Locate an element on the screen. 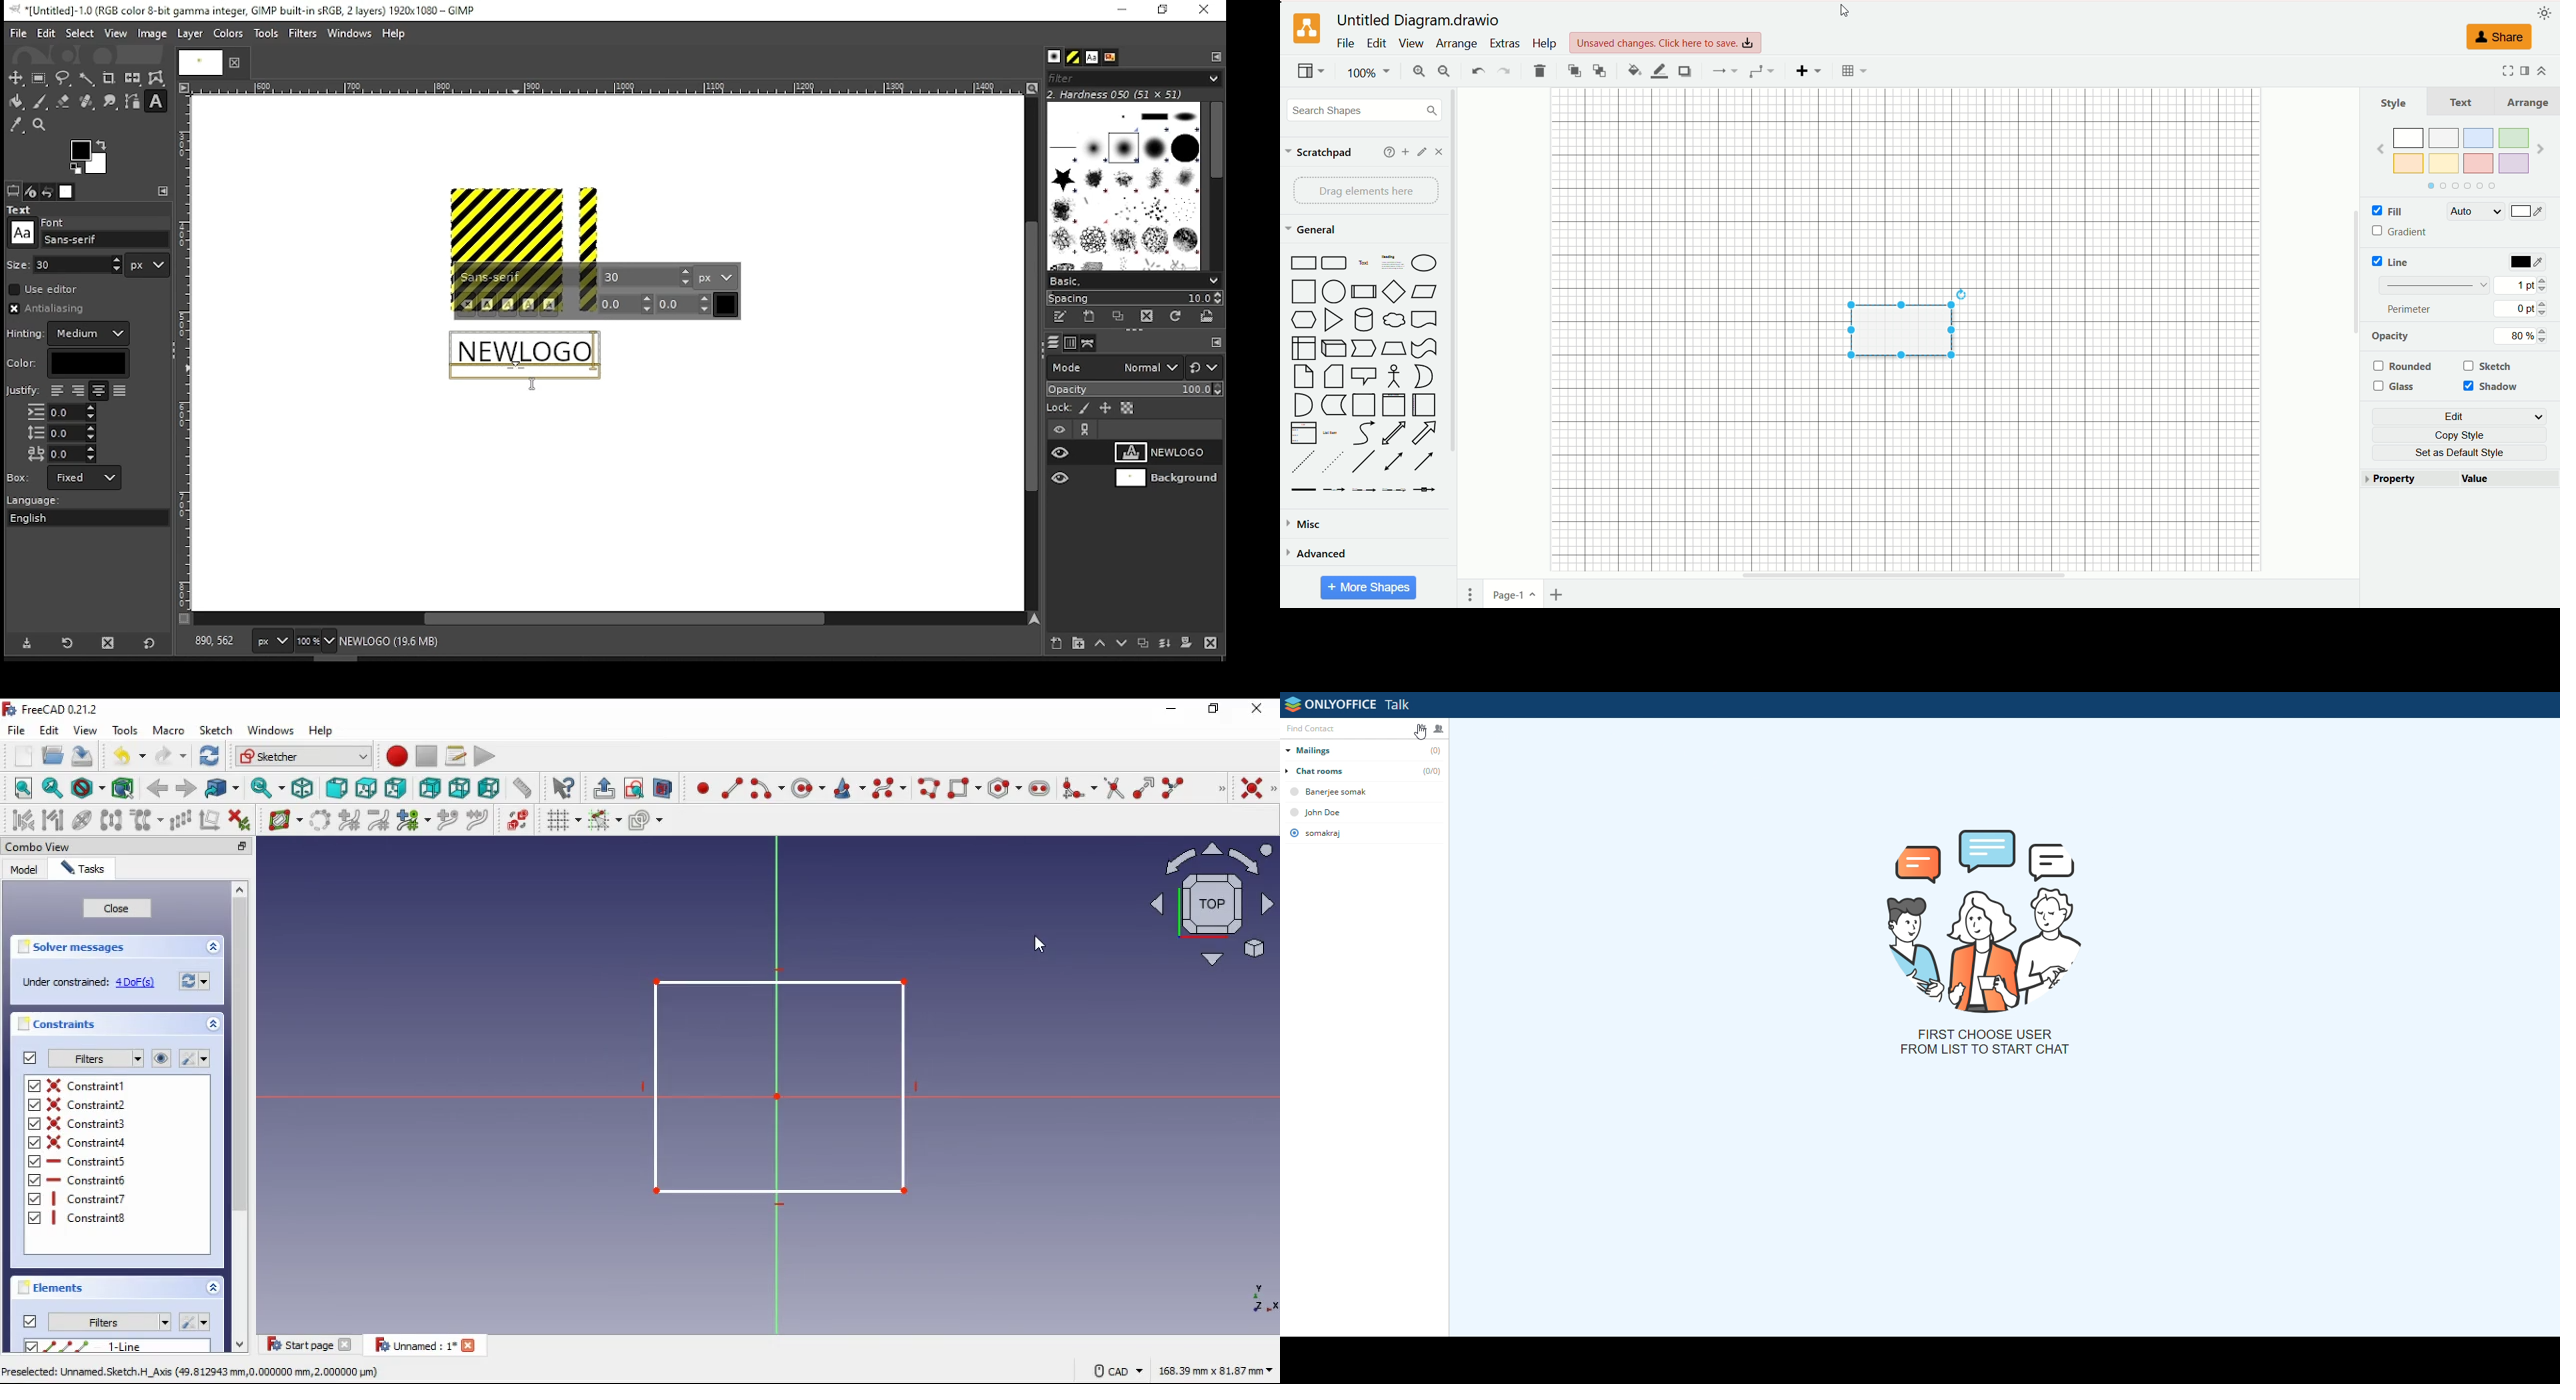 The width and height of the screenshot is (2576, 1400). view is located at coordinates (1410, 43).